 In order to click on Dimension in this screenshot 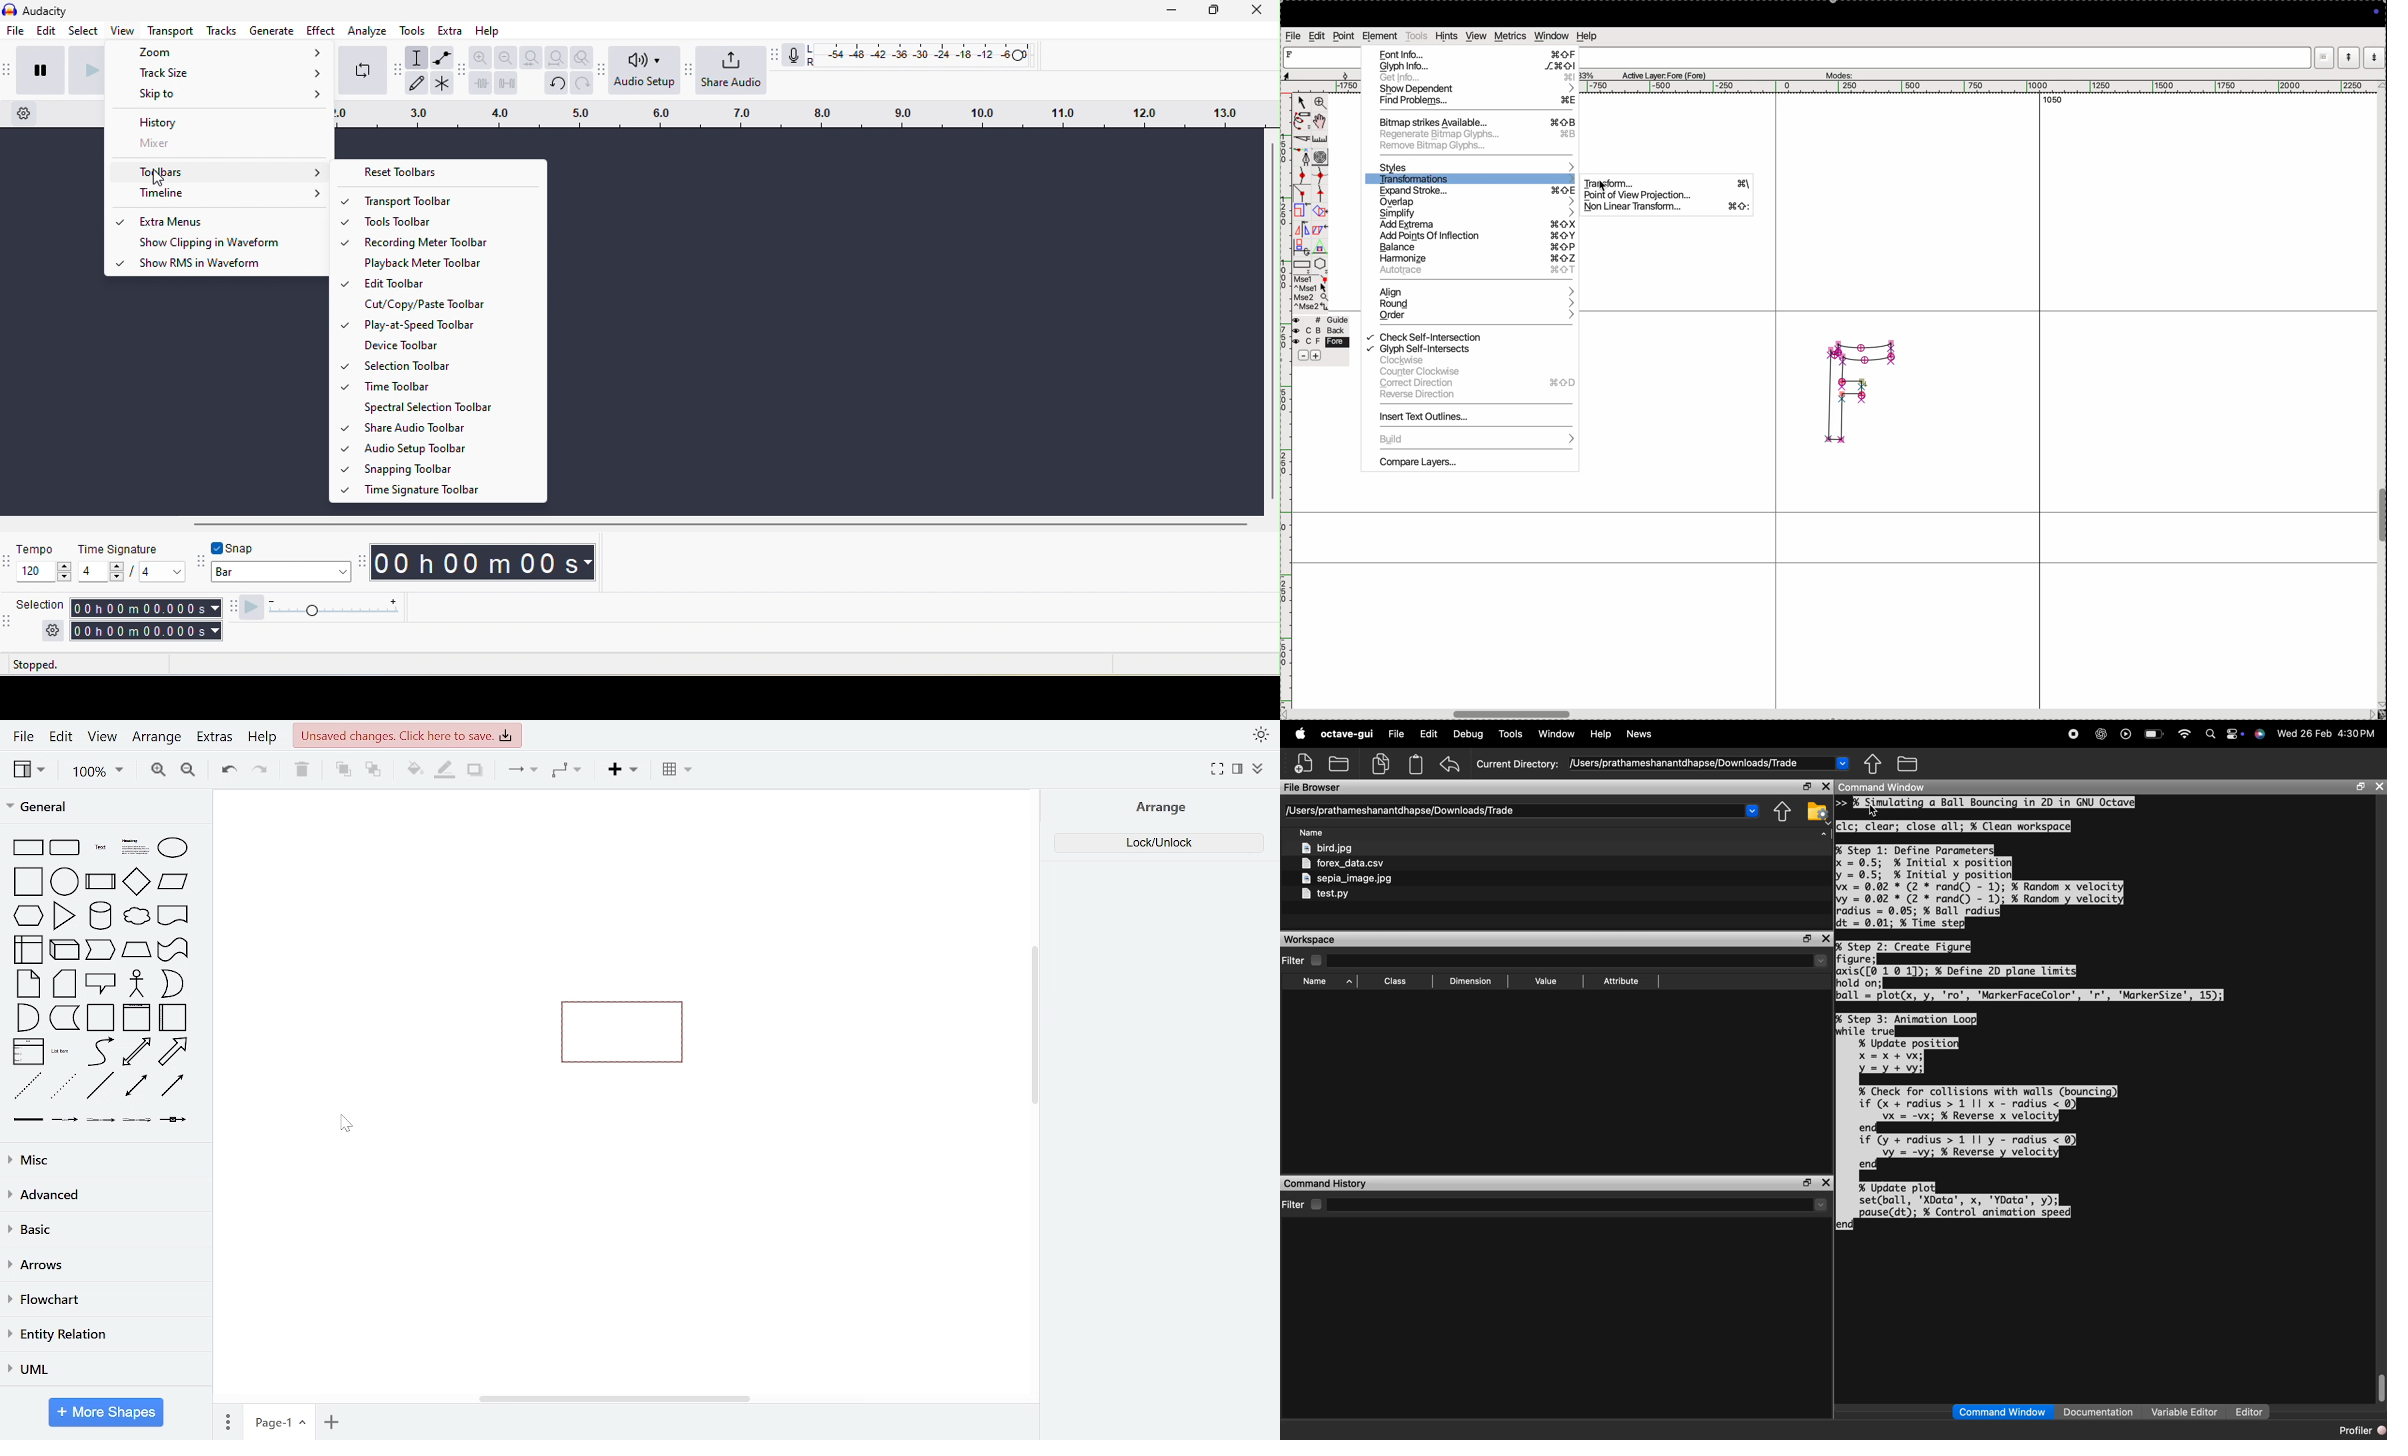, I will do `click(1471, 981)`.